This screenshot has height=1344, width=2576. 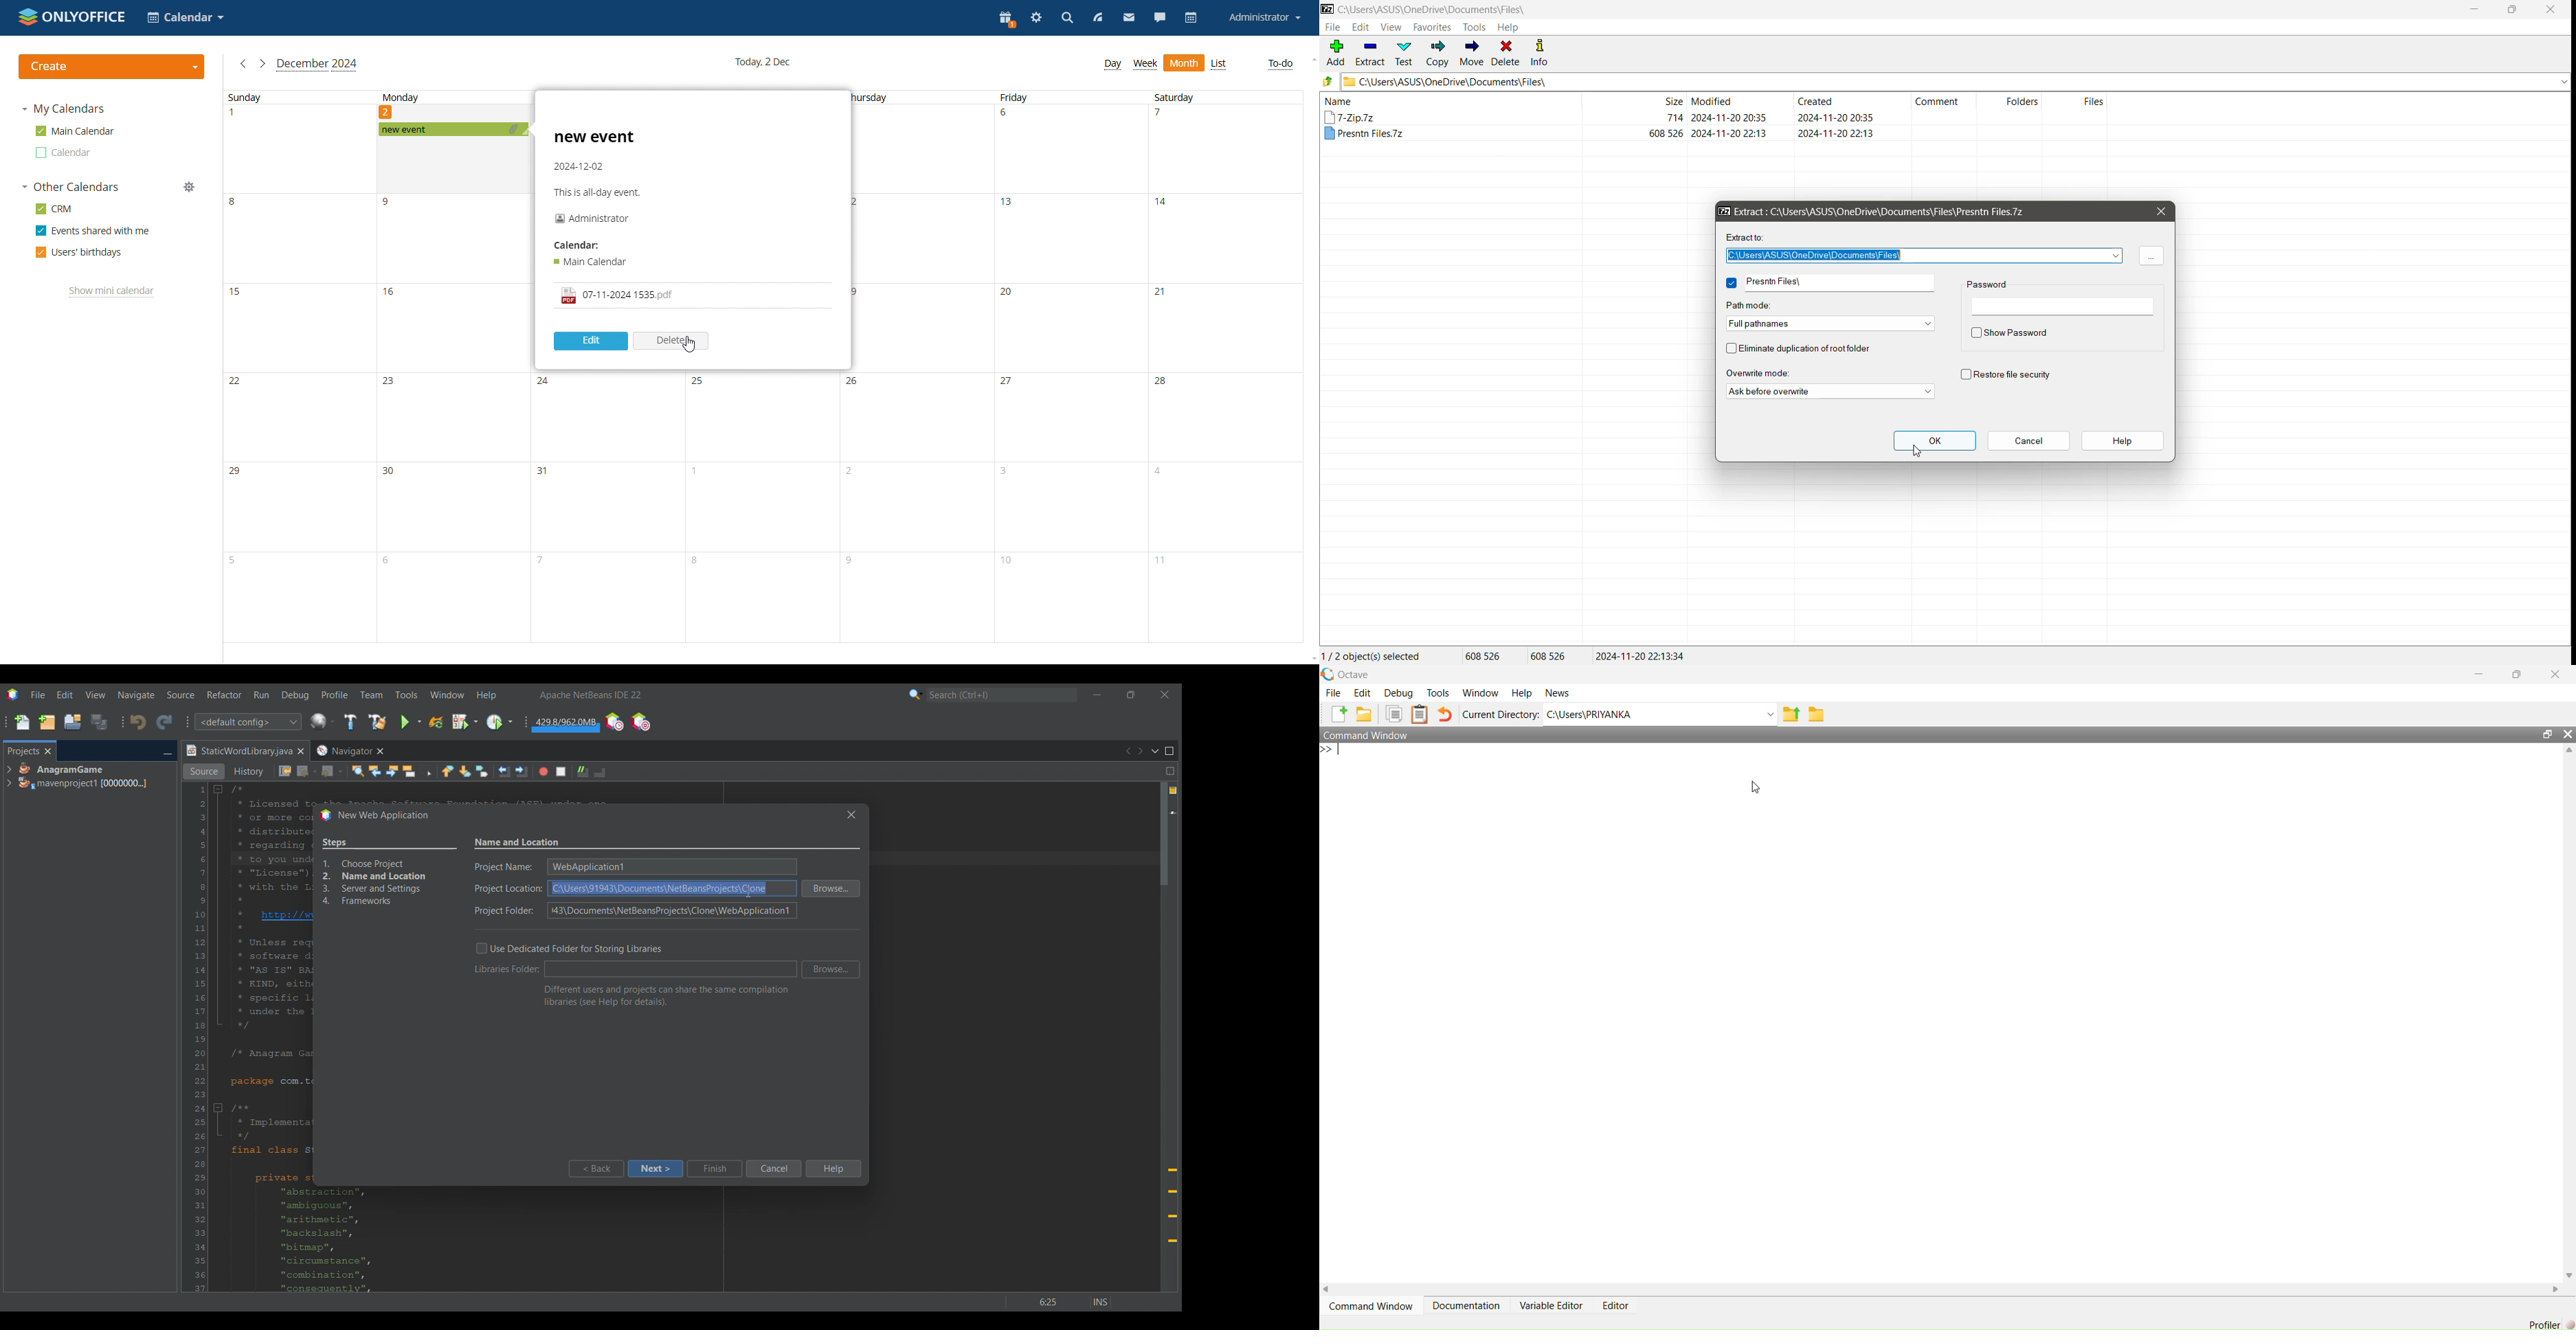 I want to click on Refactor menu, so click(x=224, y=695).